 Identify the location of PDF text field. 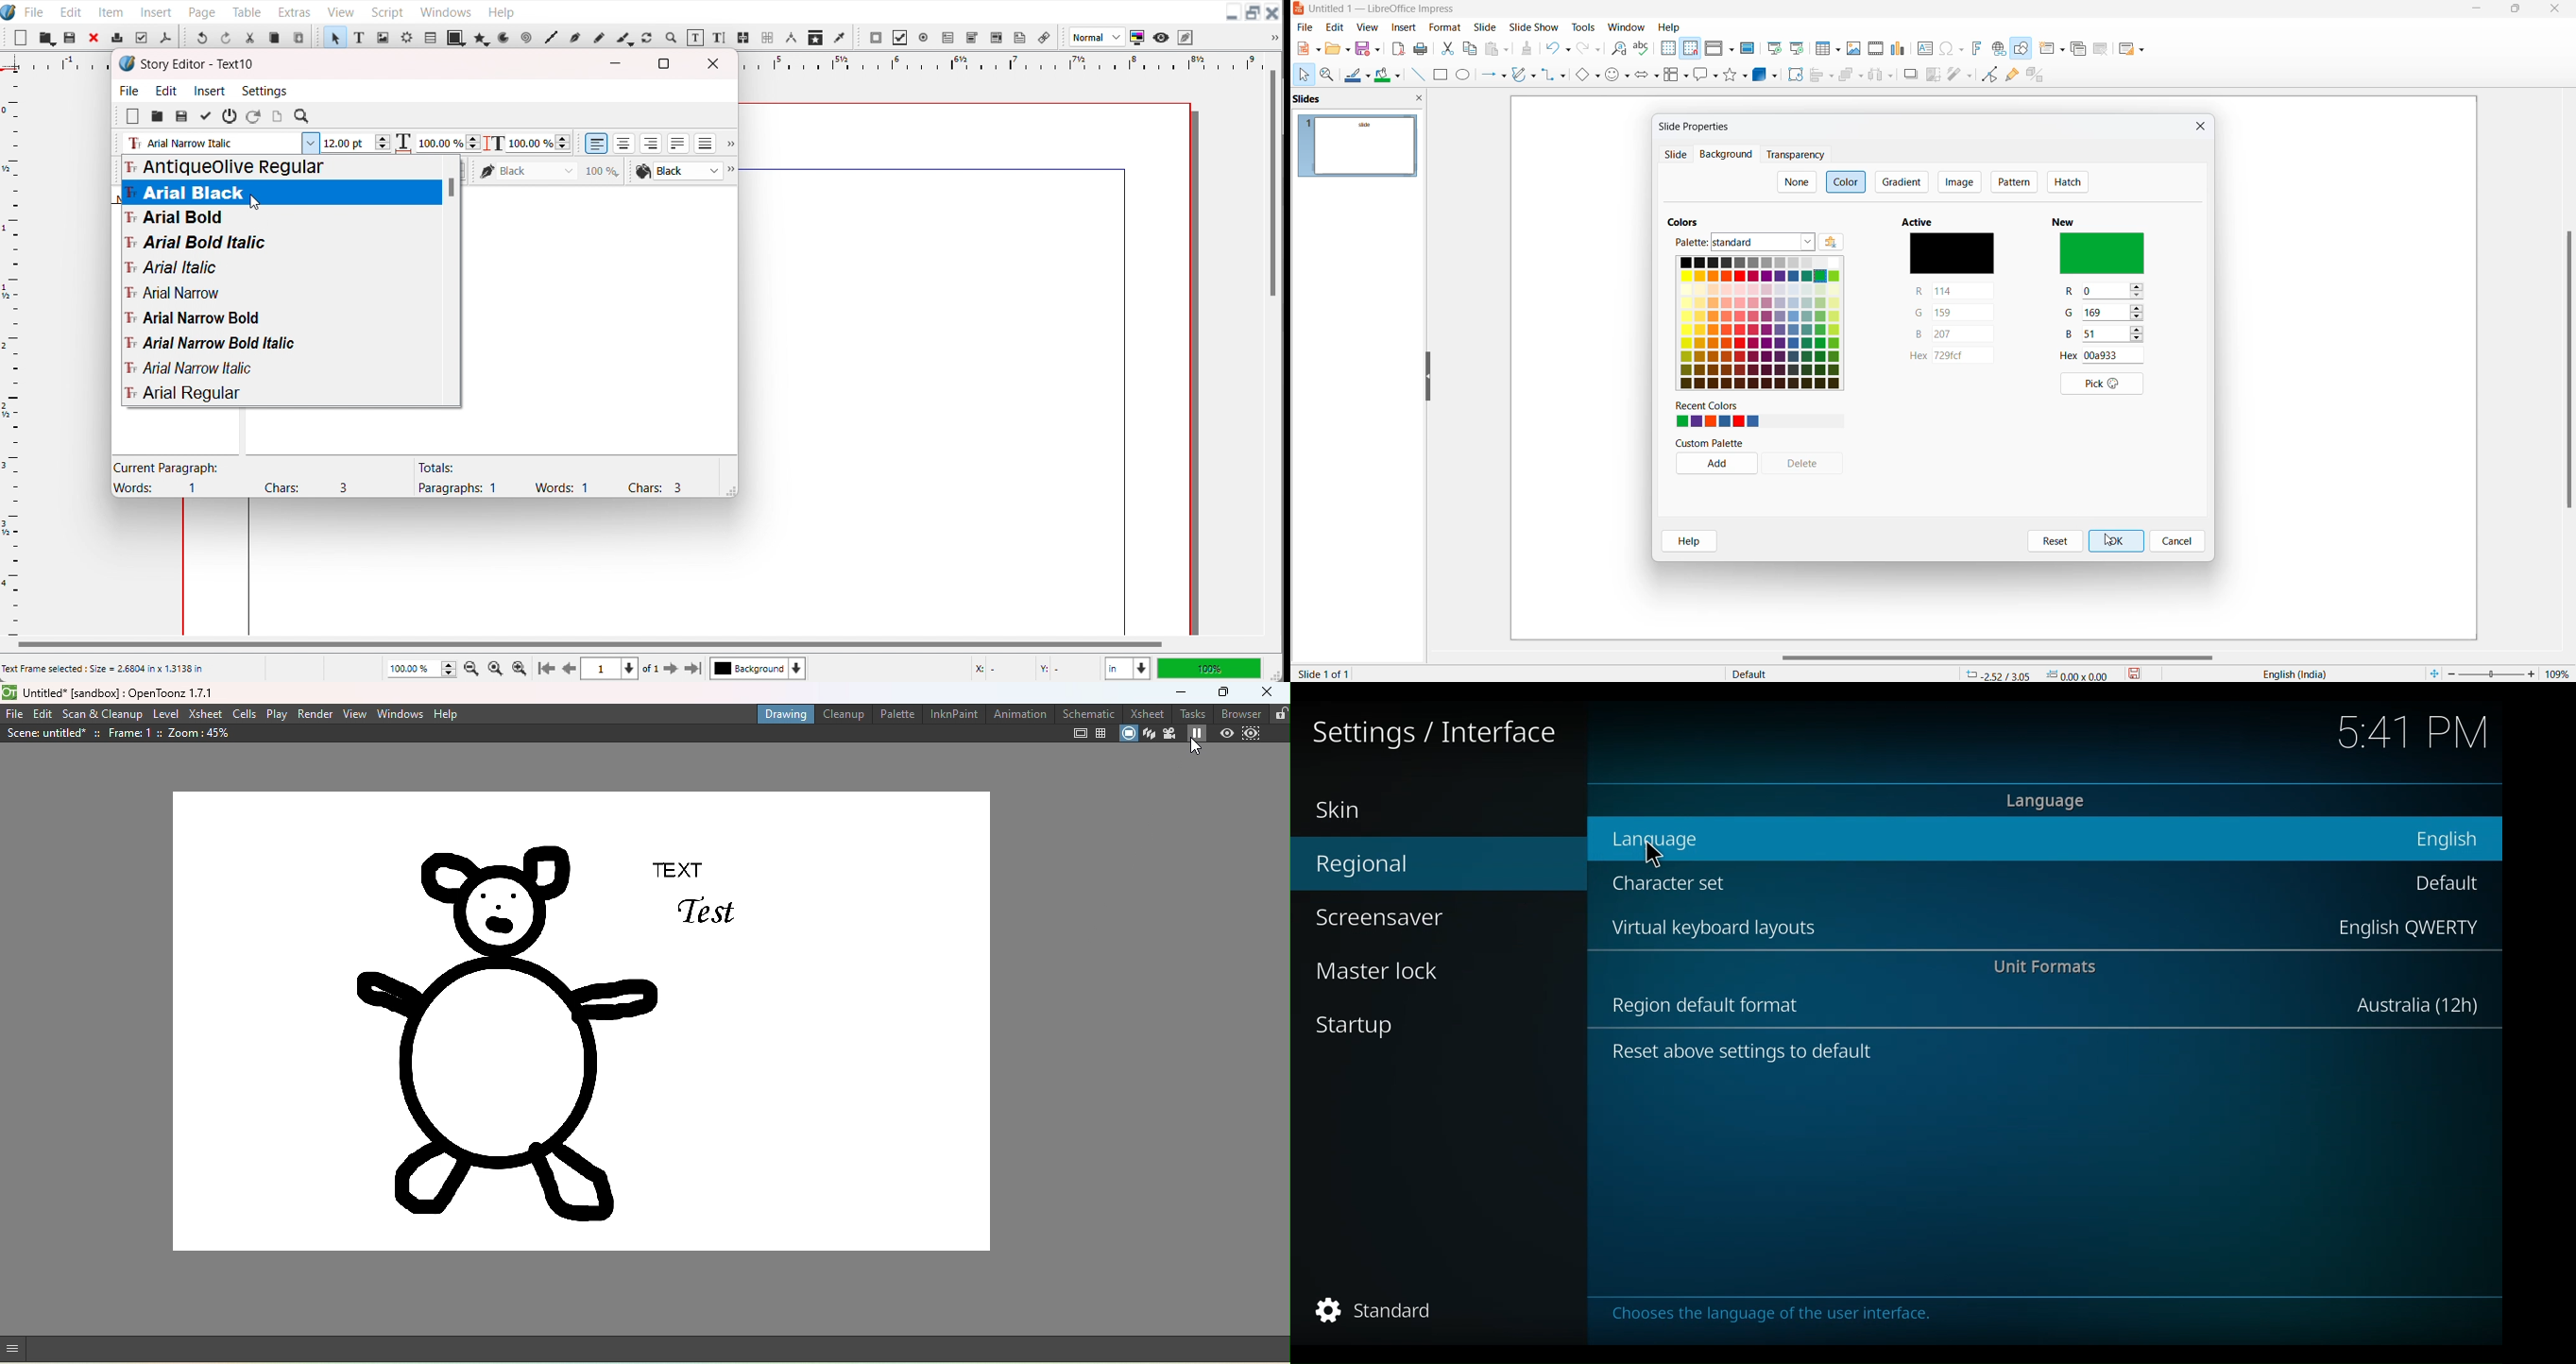
(947, 38).